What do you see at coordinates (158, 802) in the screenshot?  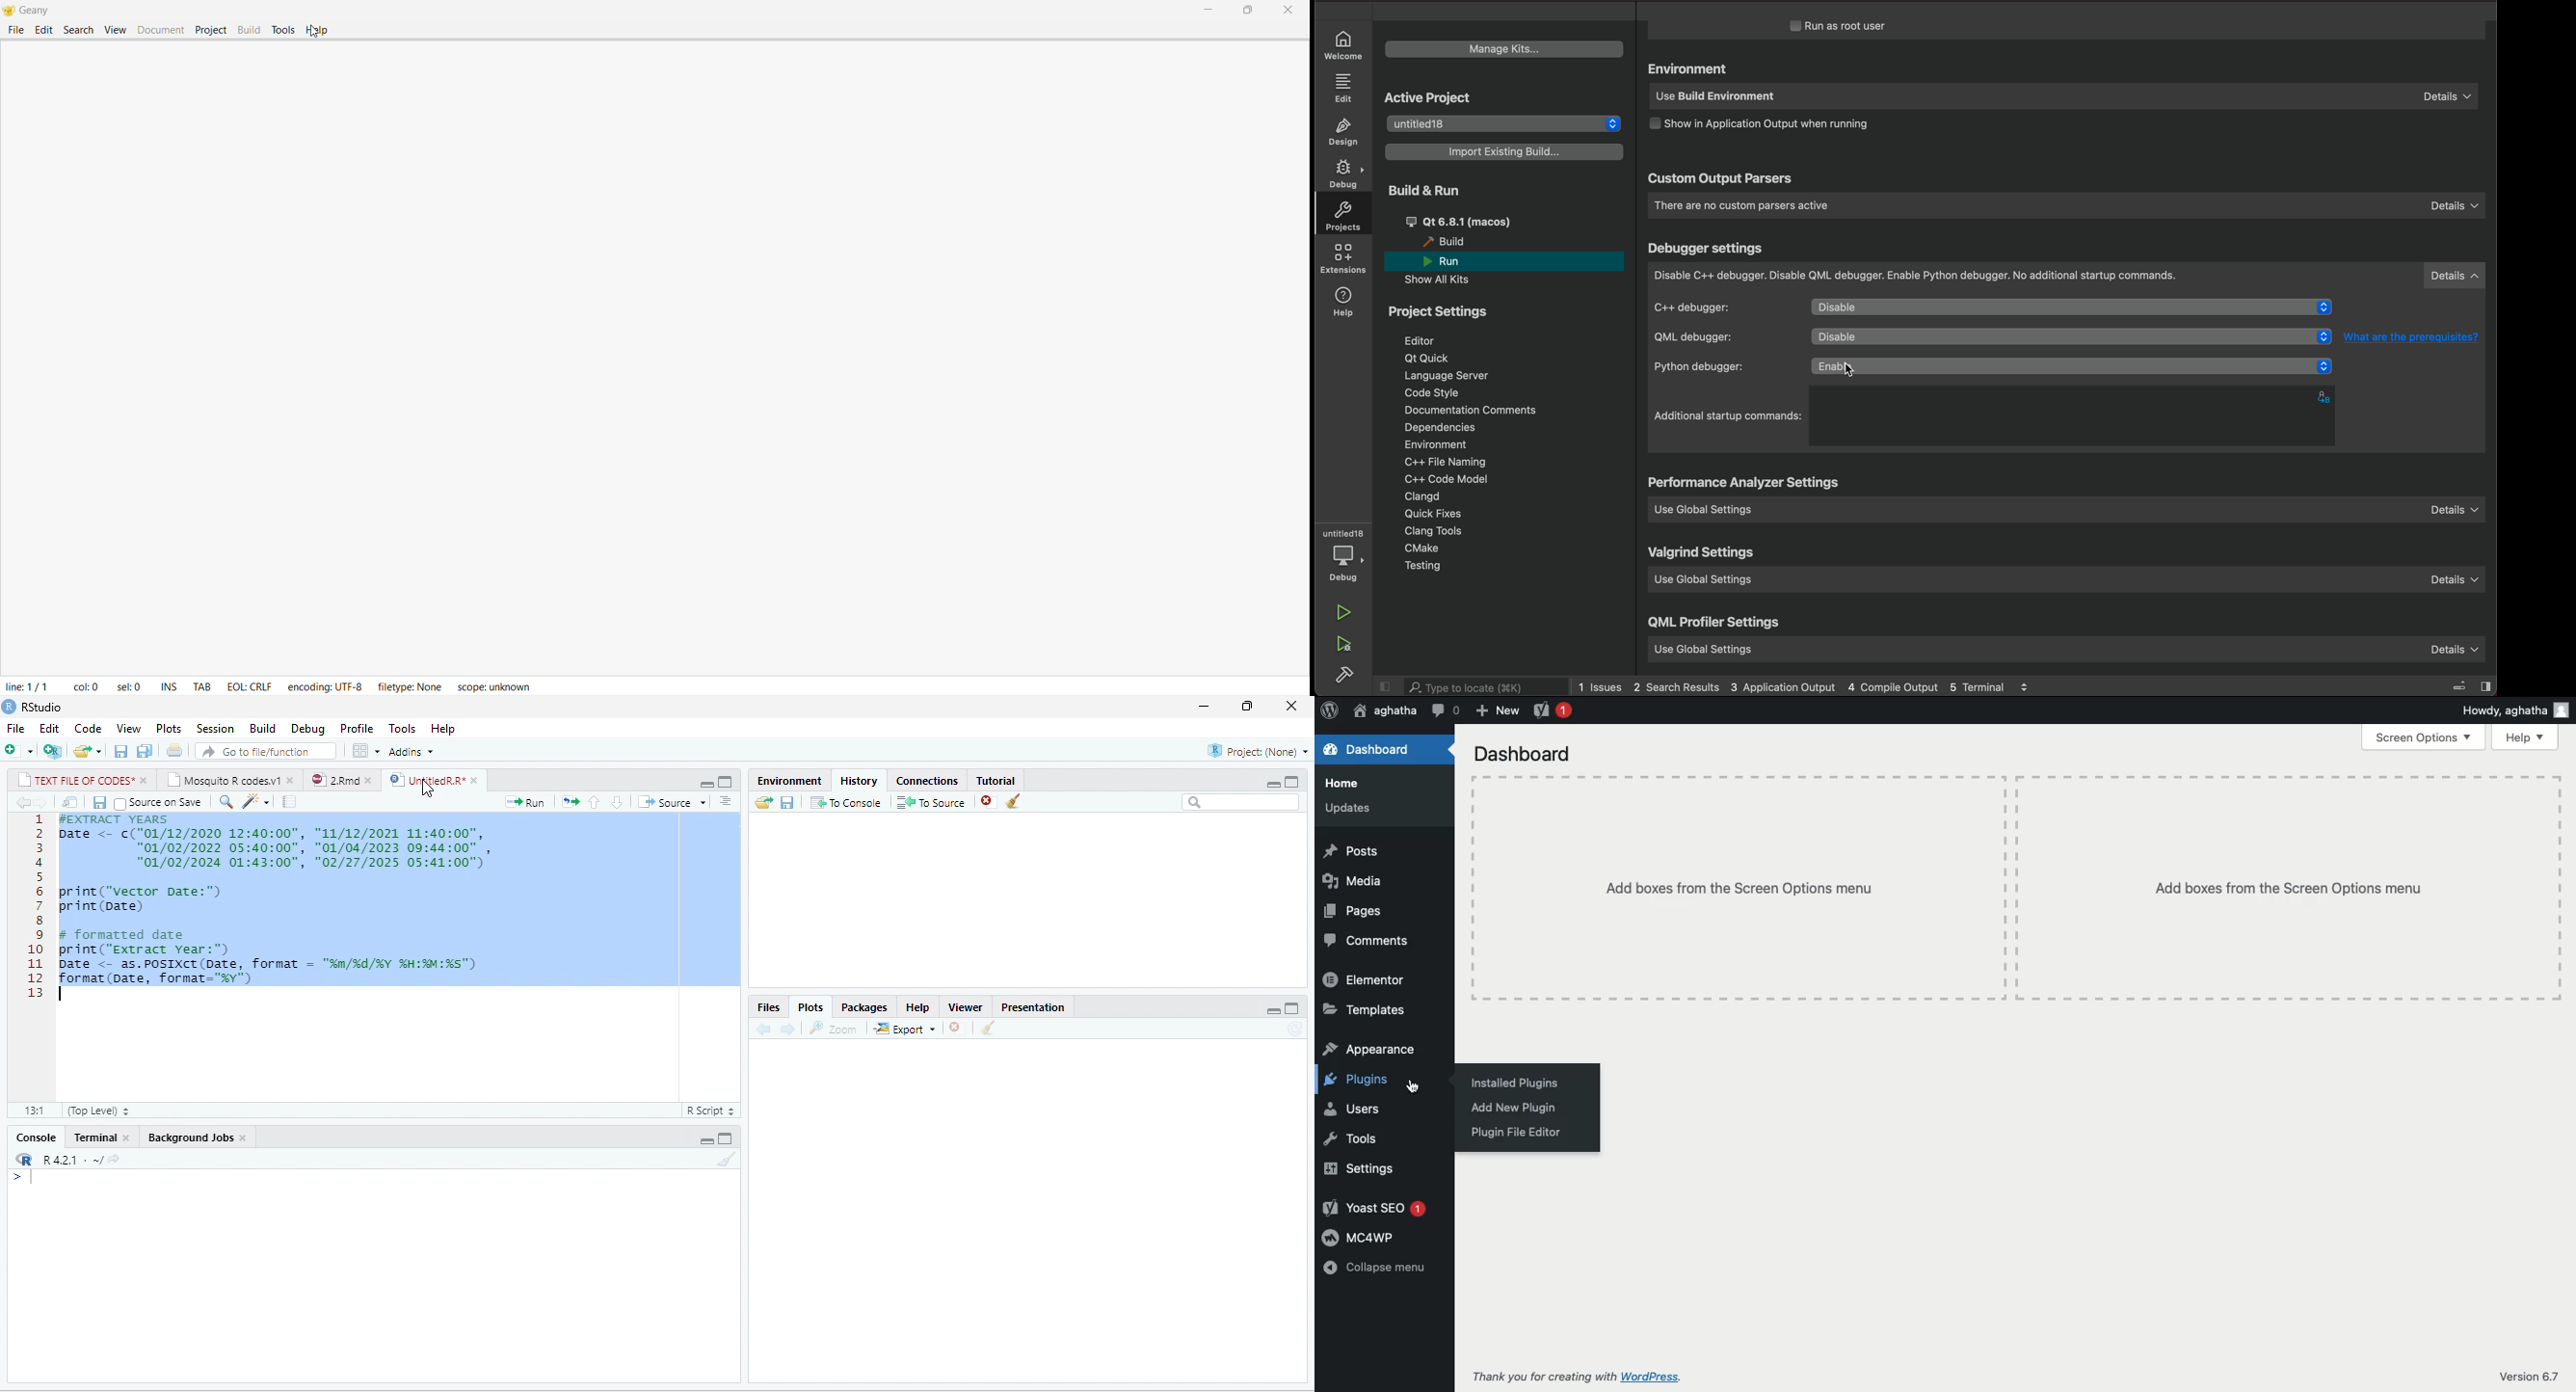 I see `Source on Save` at bounding box center [158, 802].